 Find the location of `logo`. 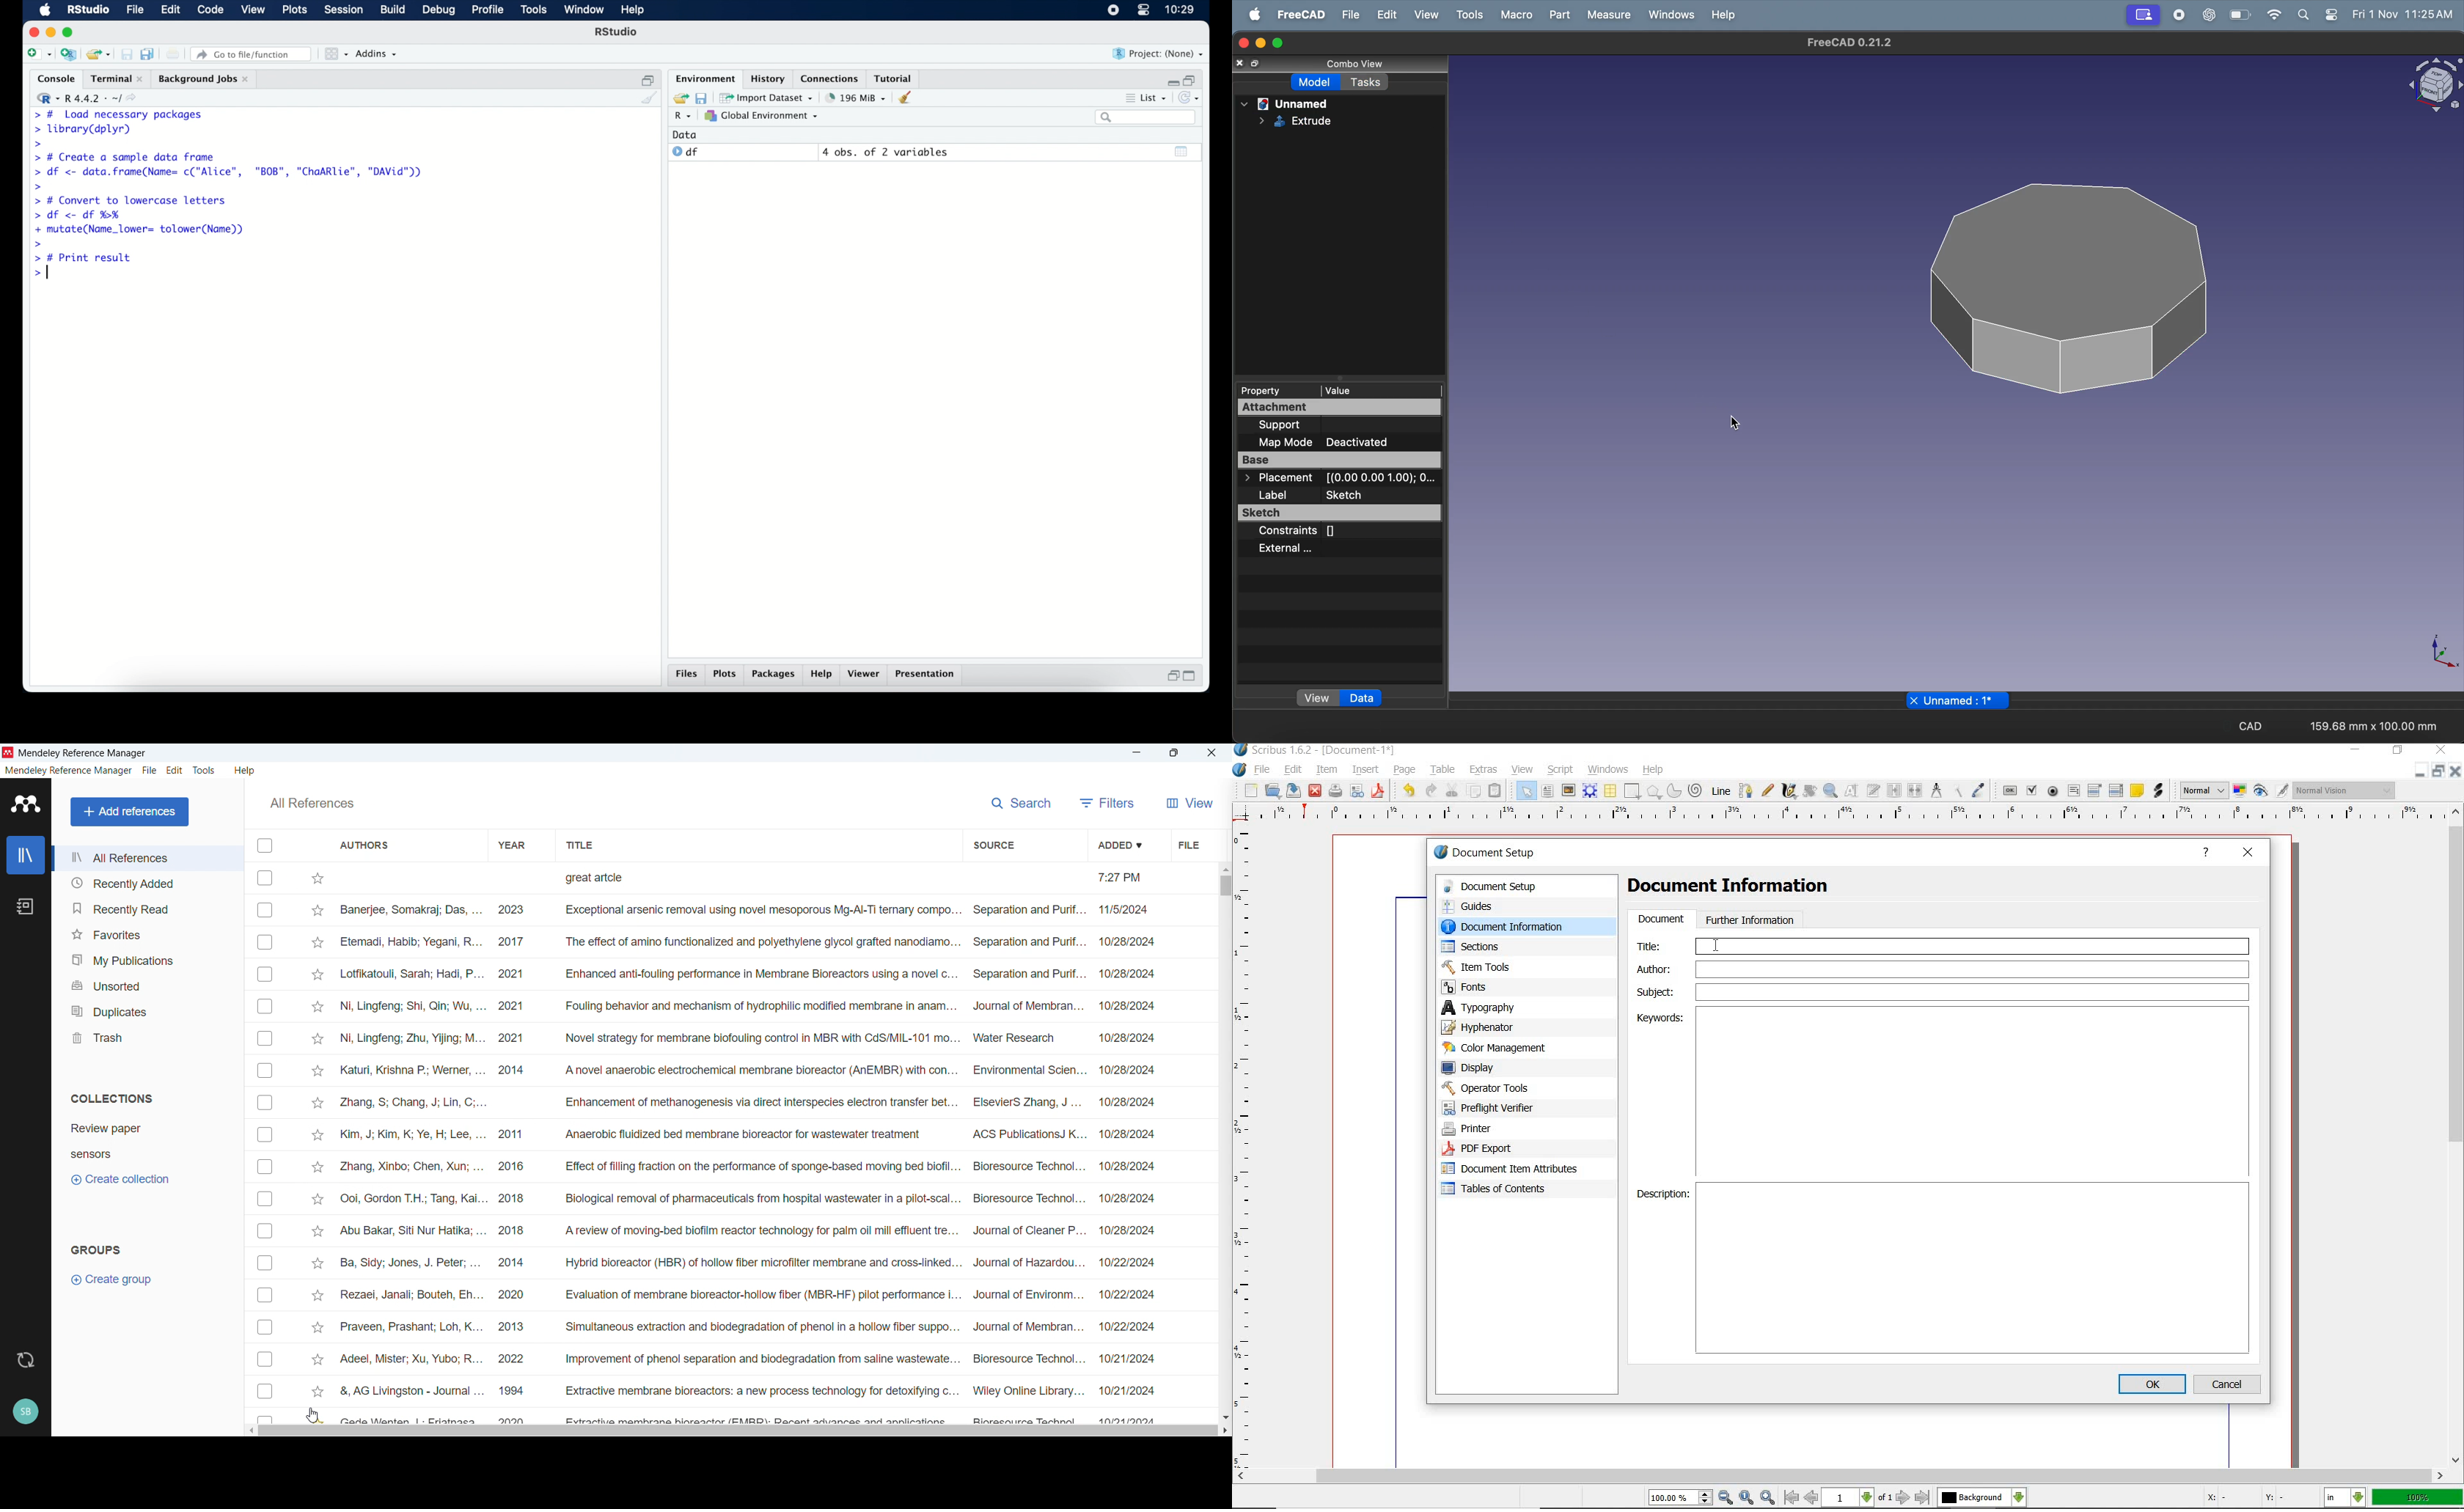

logo is located at coordinates (8, 752).